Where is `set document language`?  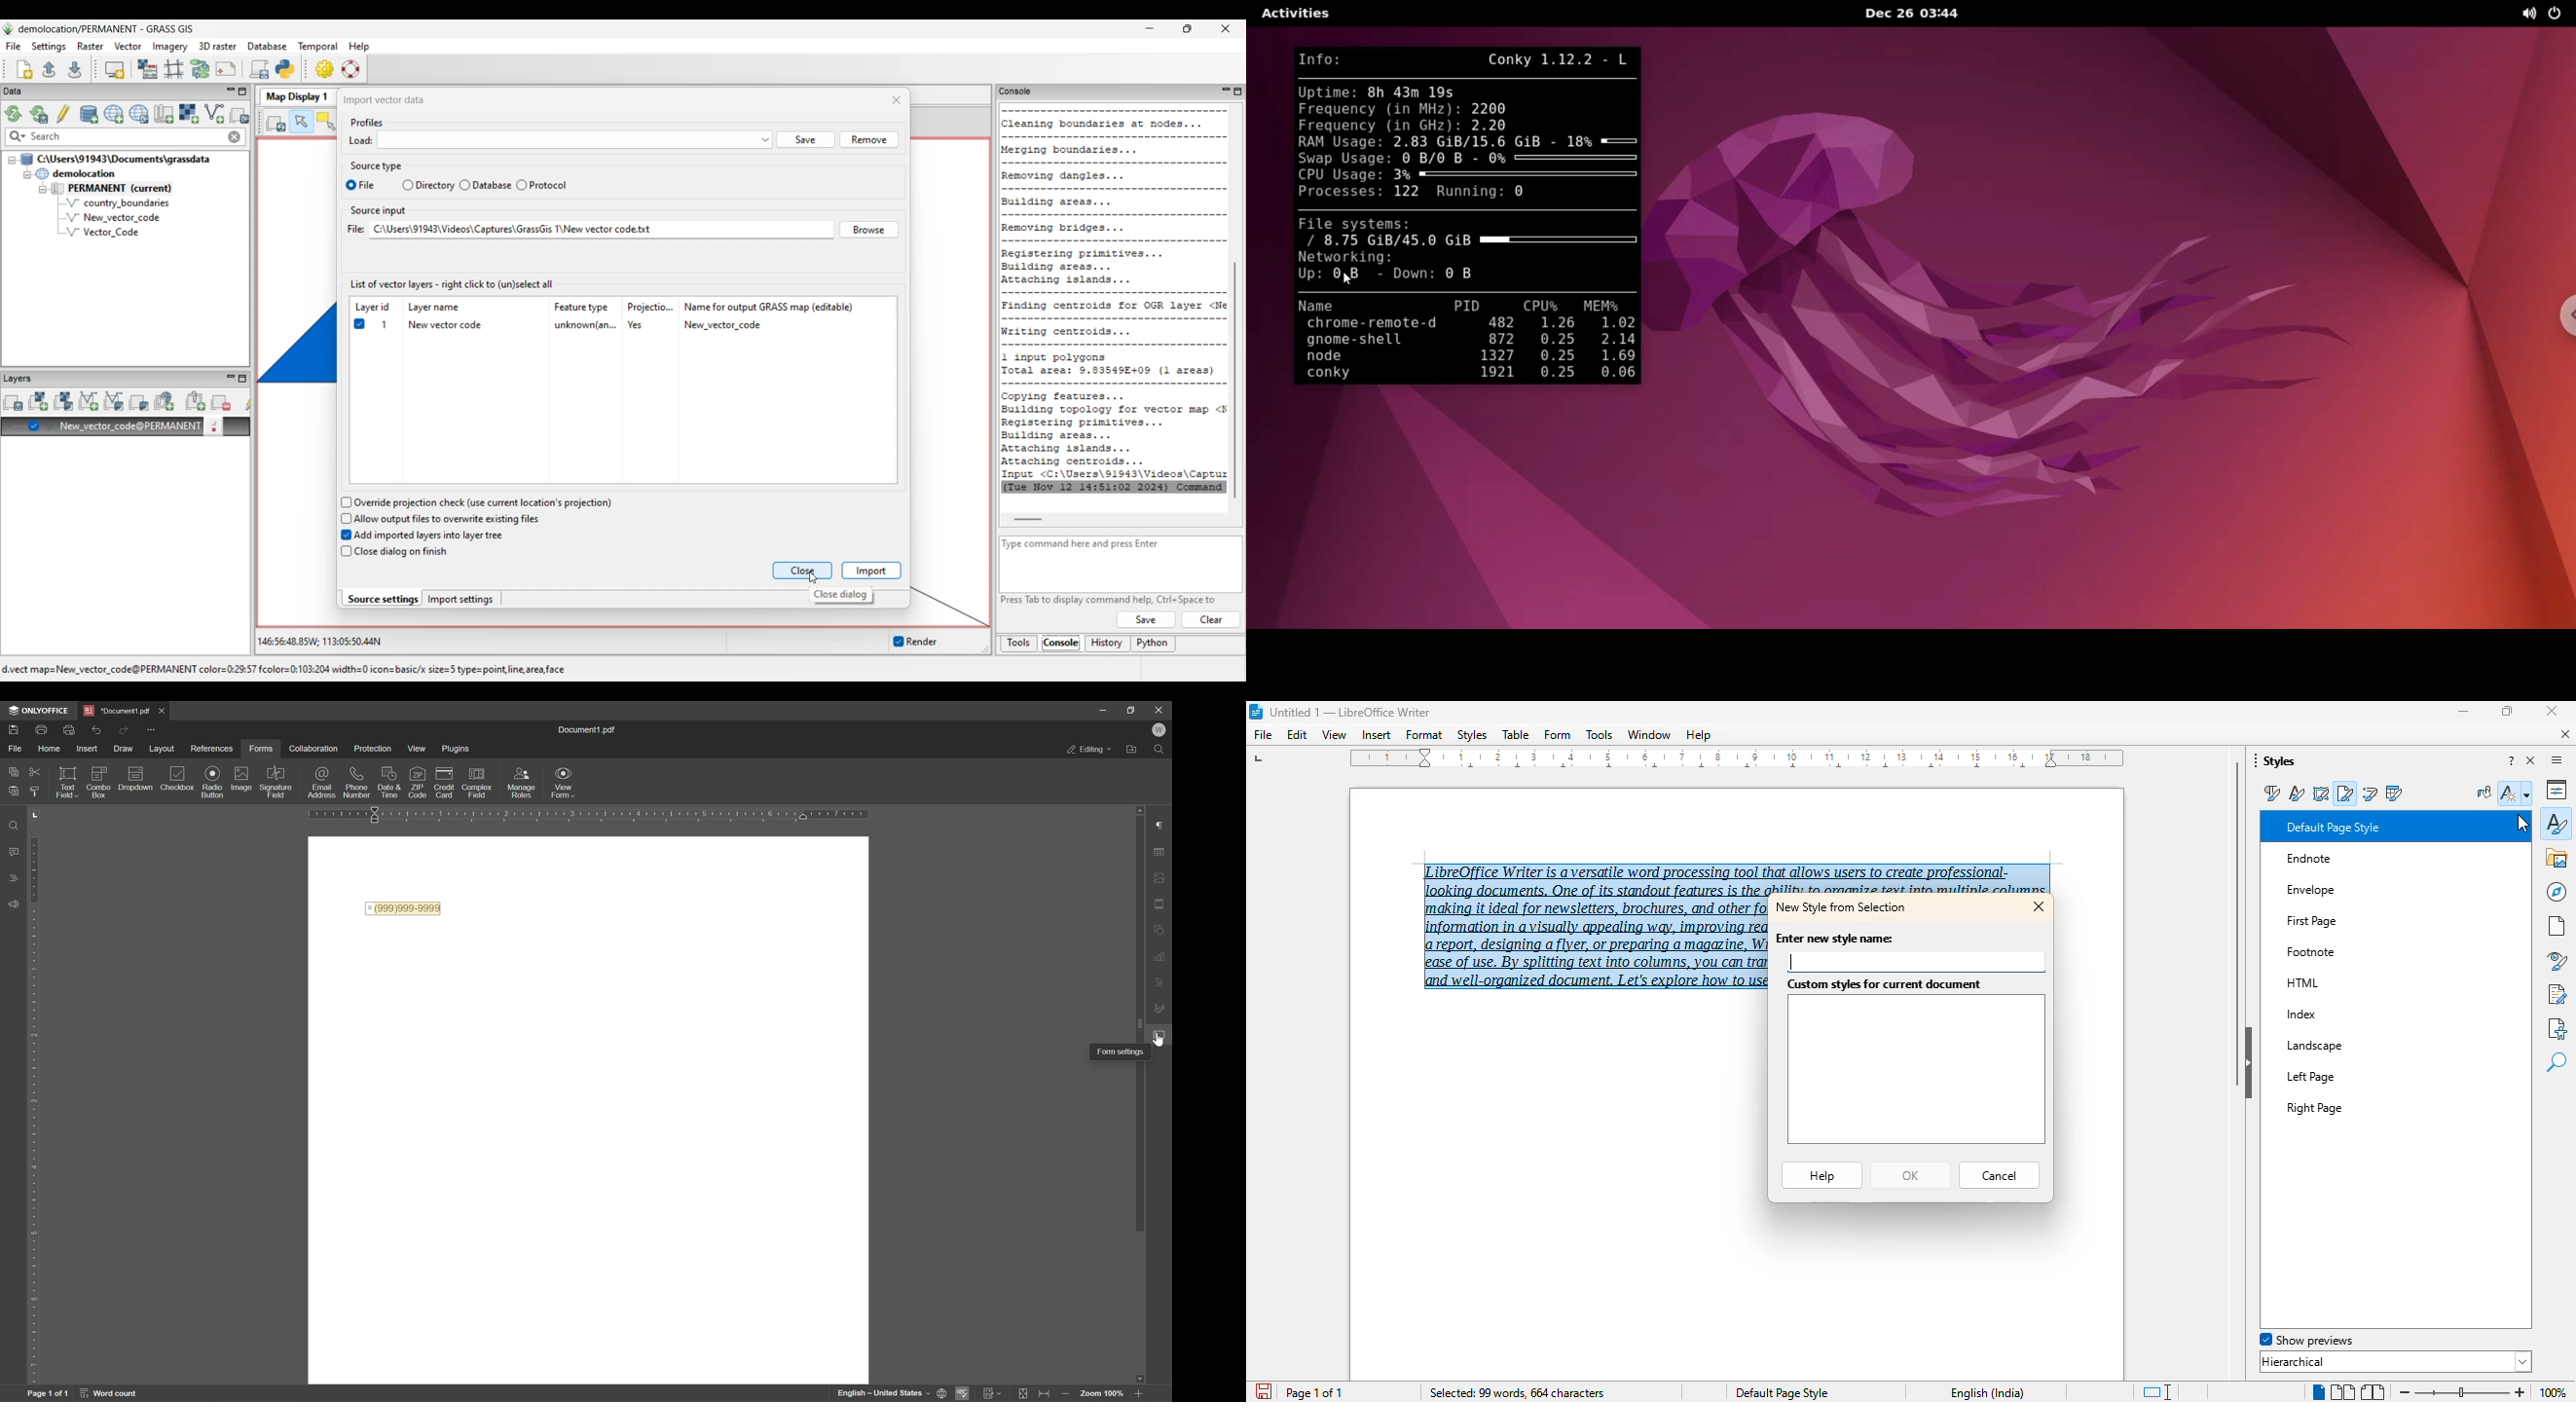
set document language is located at coordinates (944, 1393).